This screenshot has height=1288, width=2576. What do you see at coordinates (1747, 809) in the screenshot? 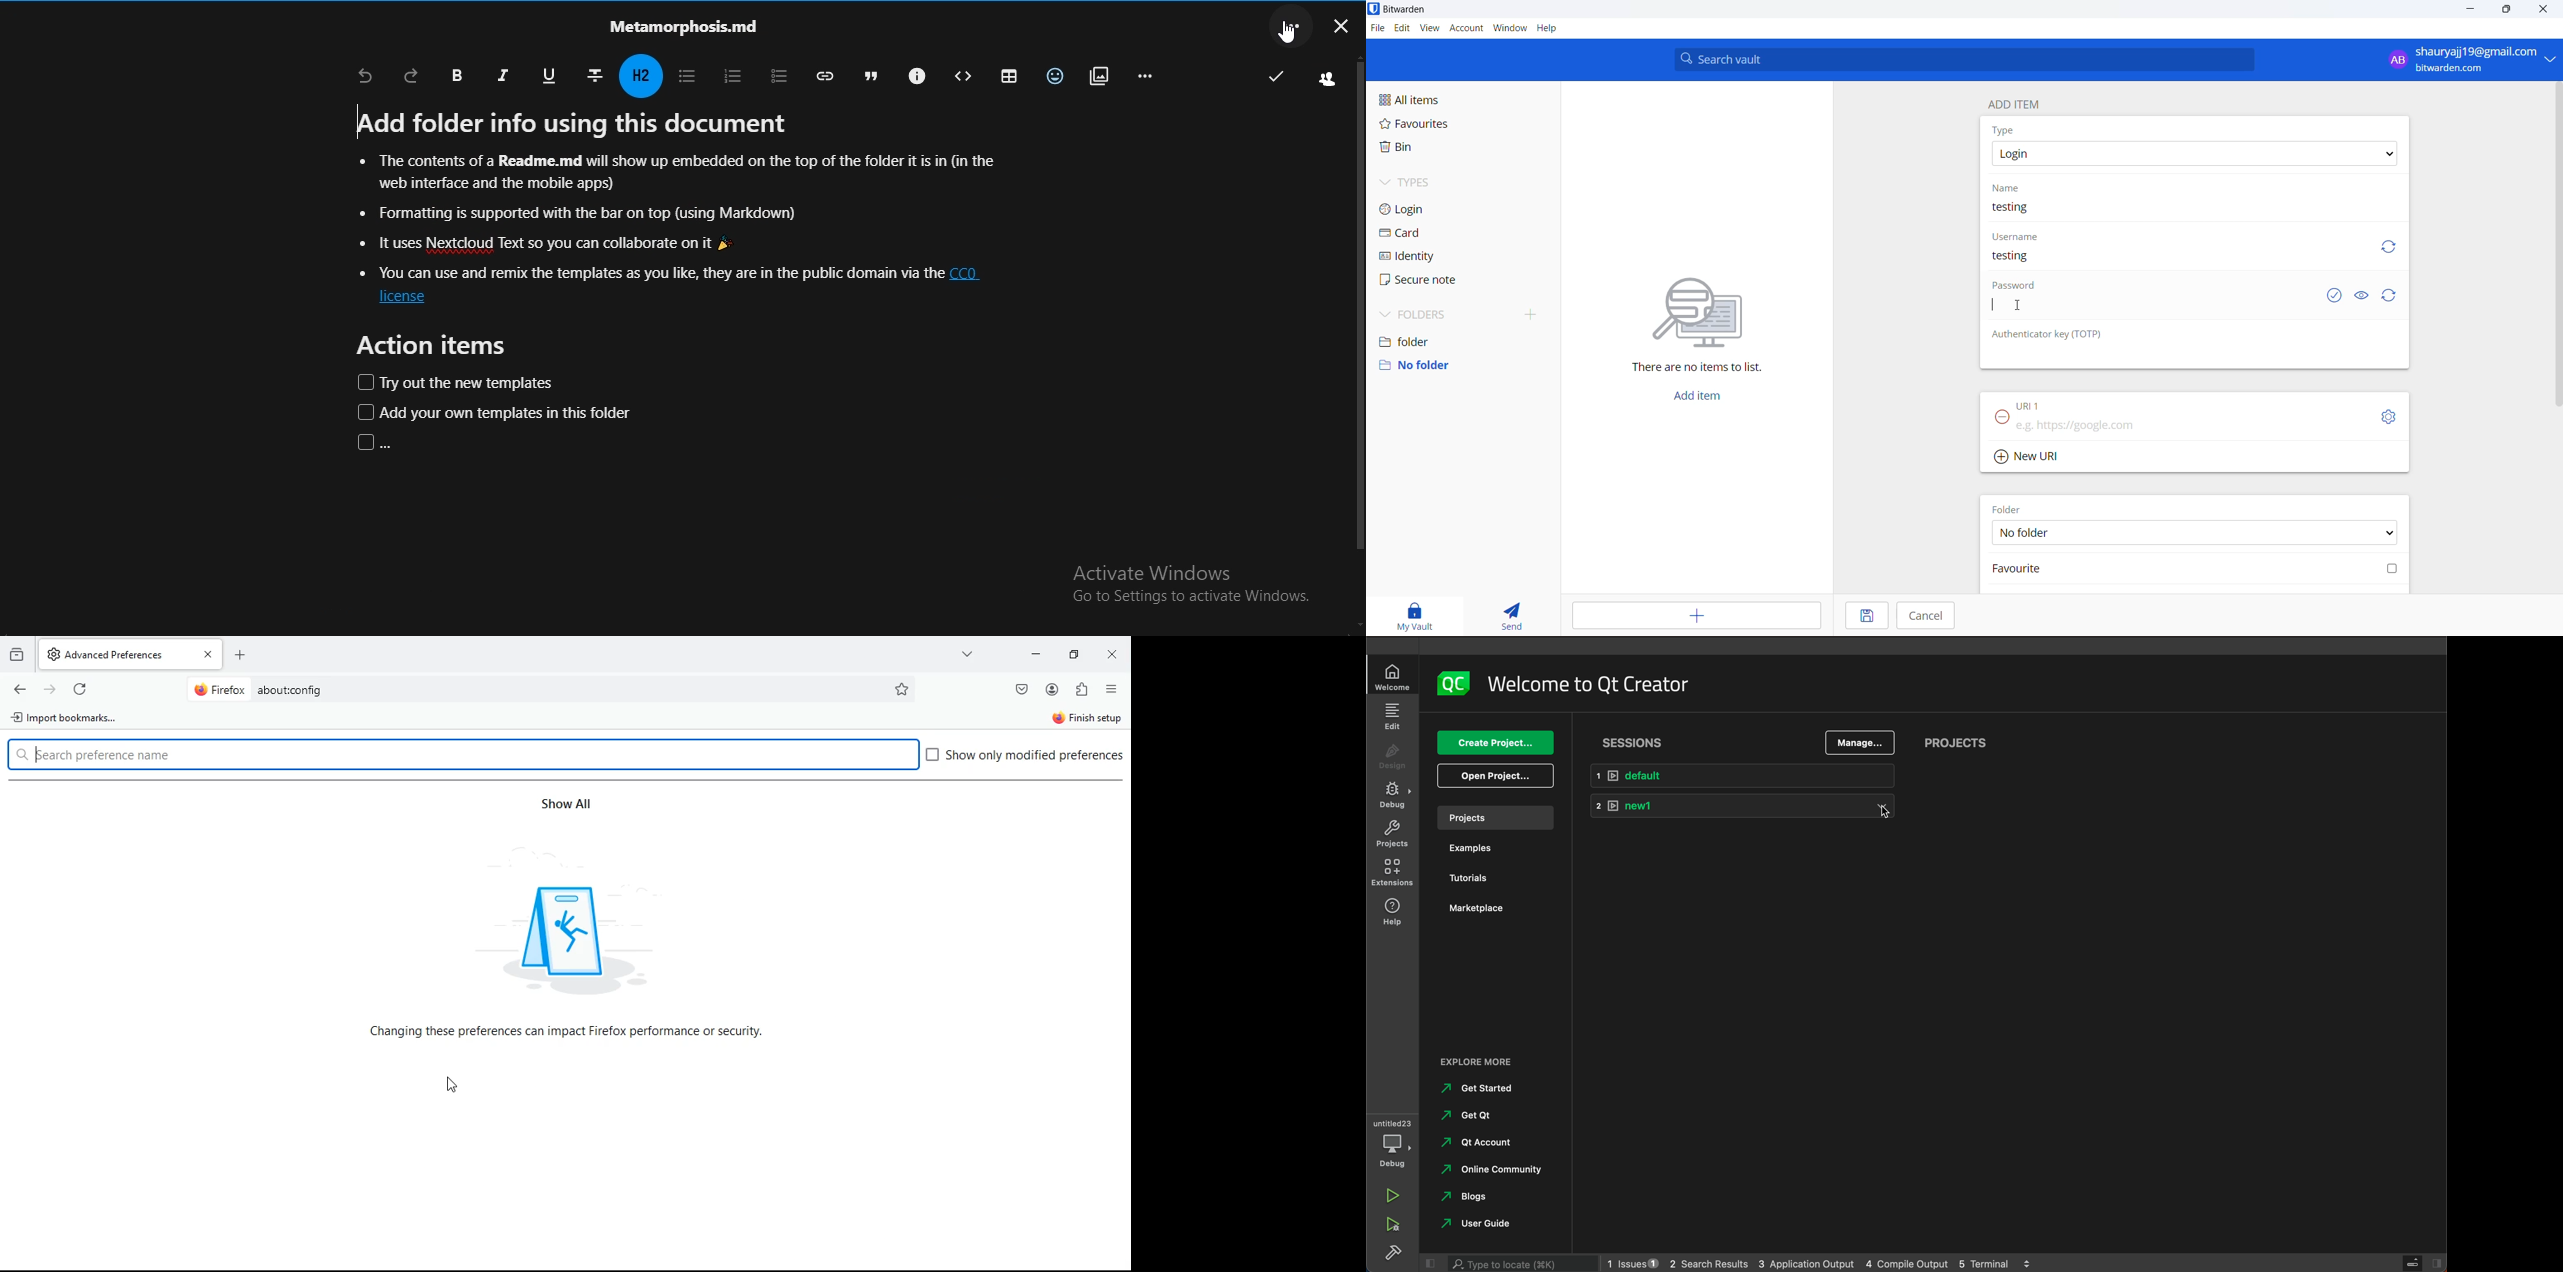
I see `NEW` at bounding box center [1747, 809].